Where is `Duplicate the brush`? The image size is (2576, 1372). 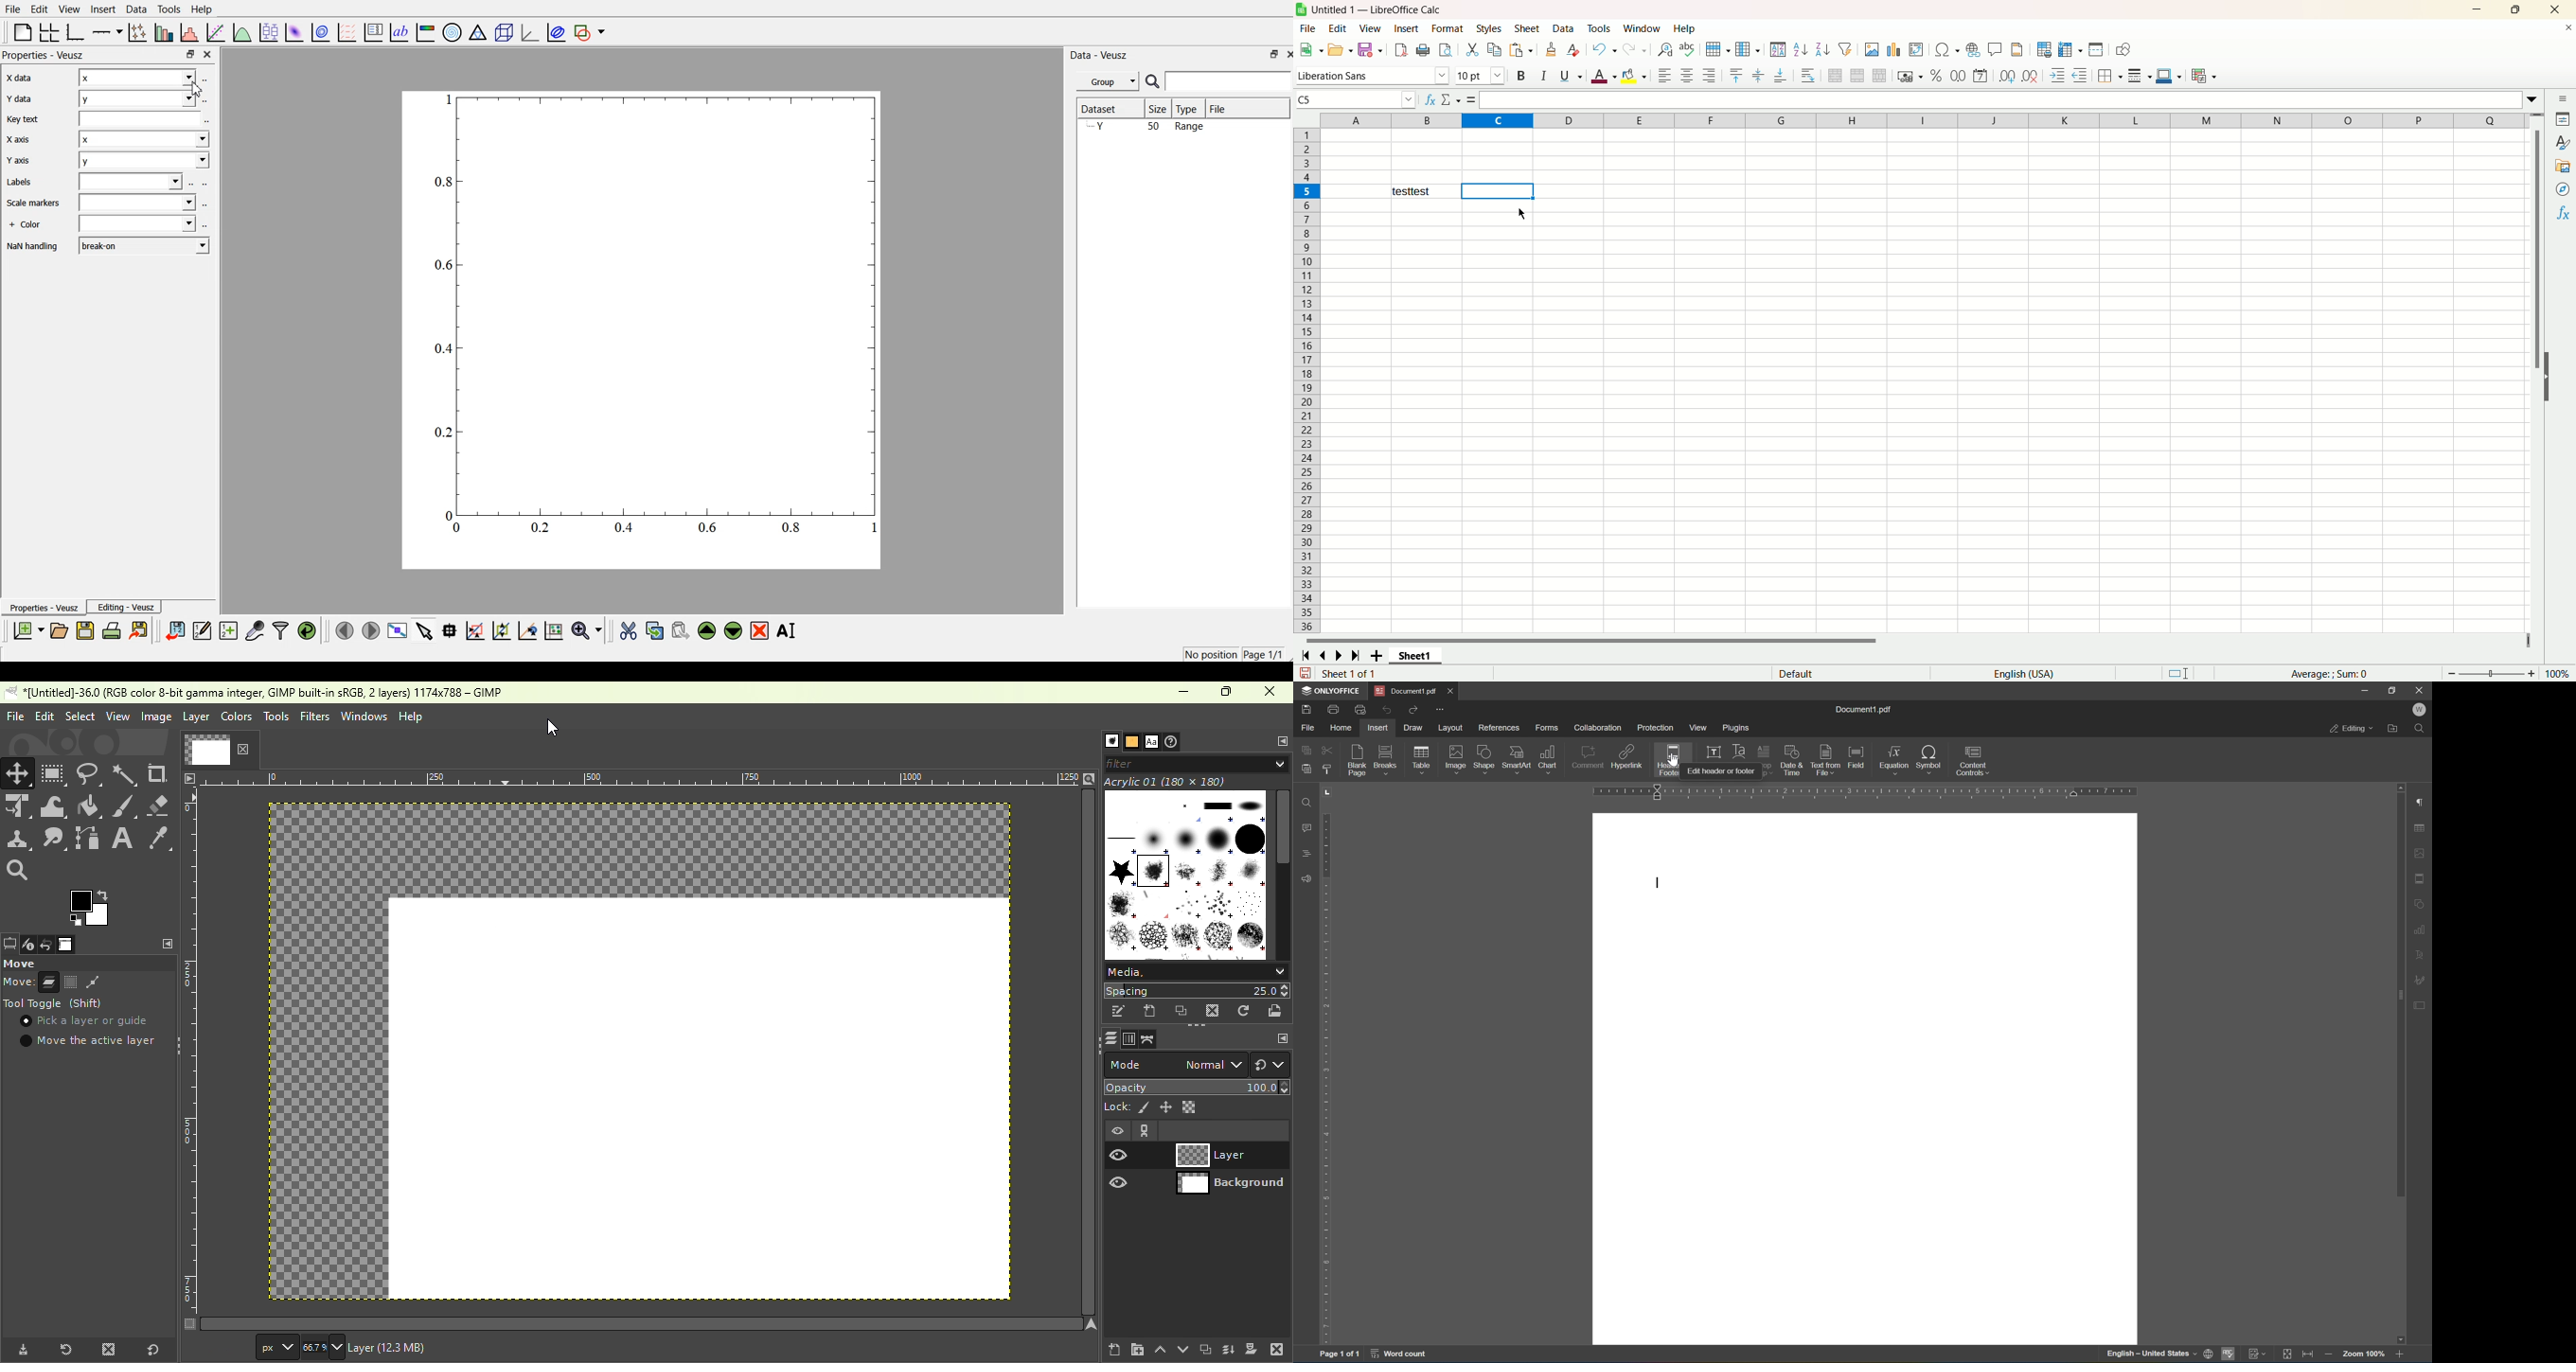 Duplicate the brush is located at coordinates (1181, 1013).